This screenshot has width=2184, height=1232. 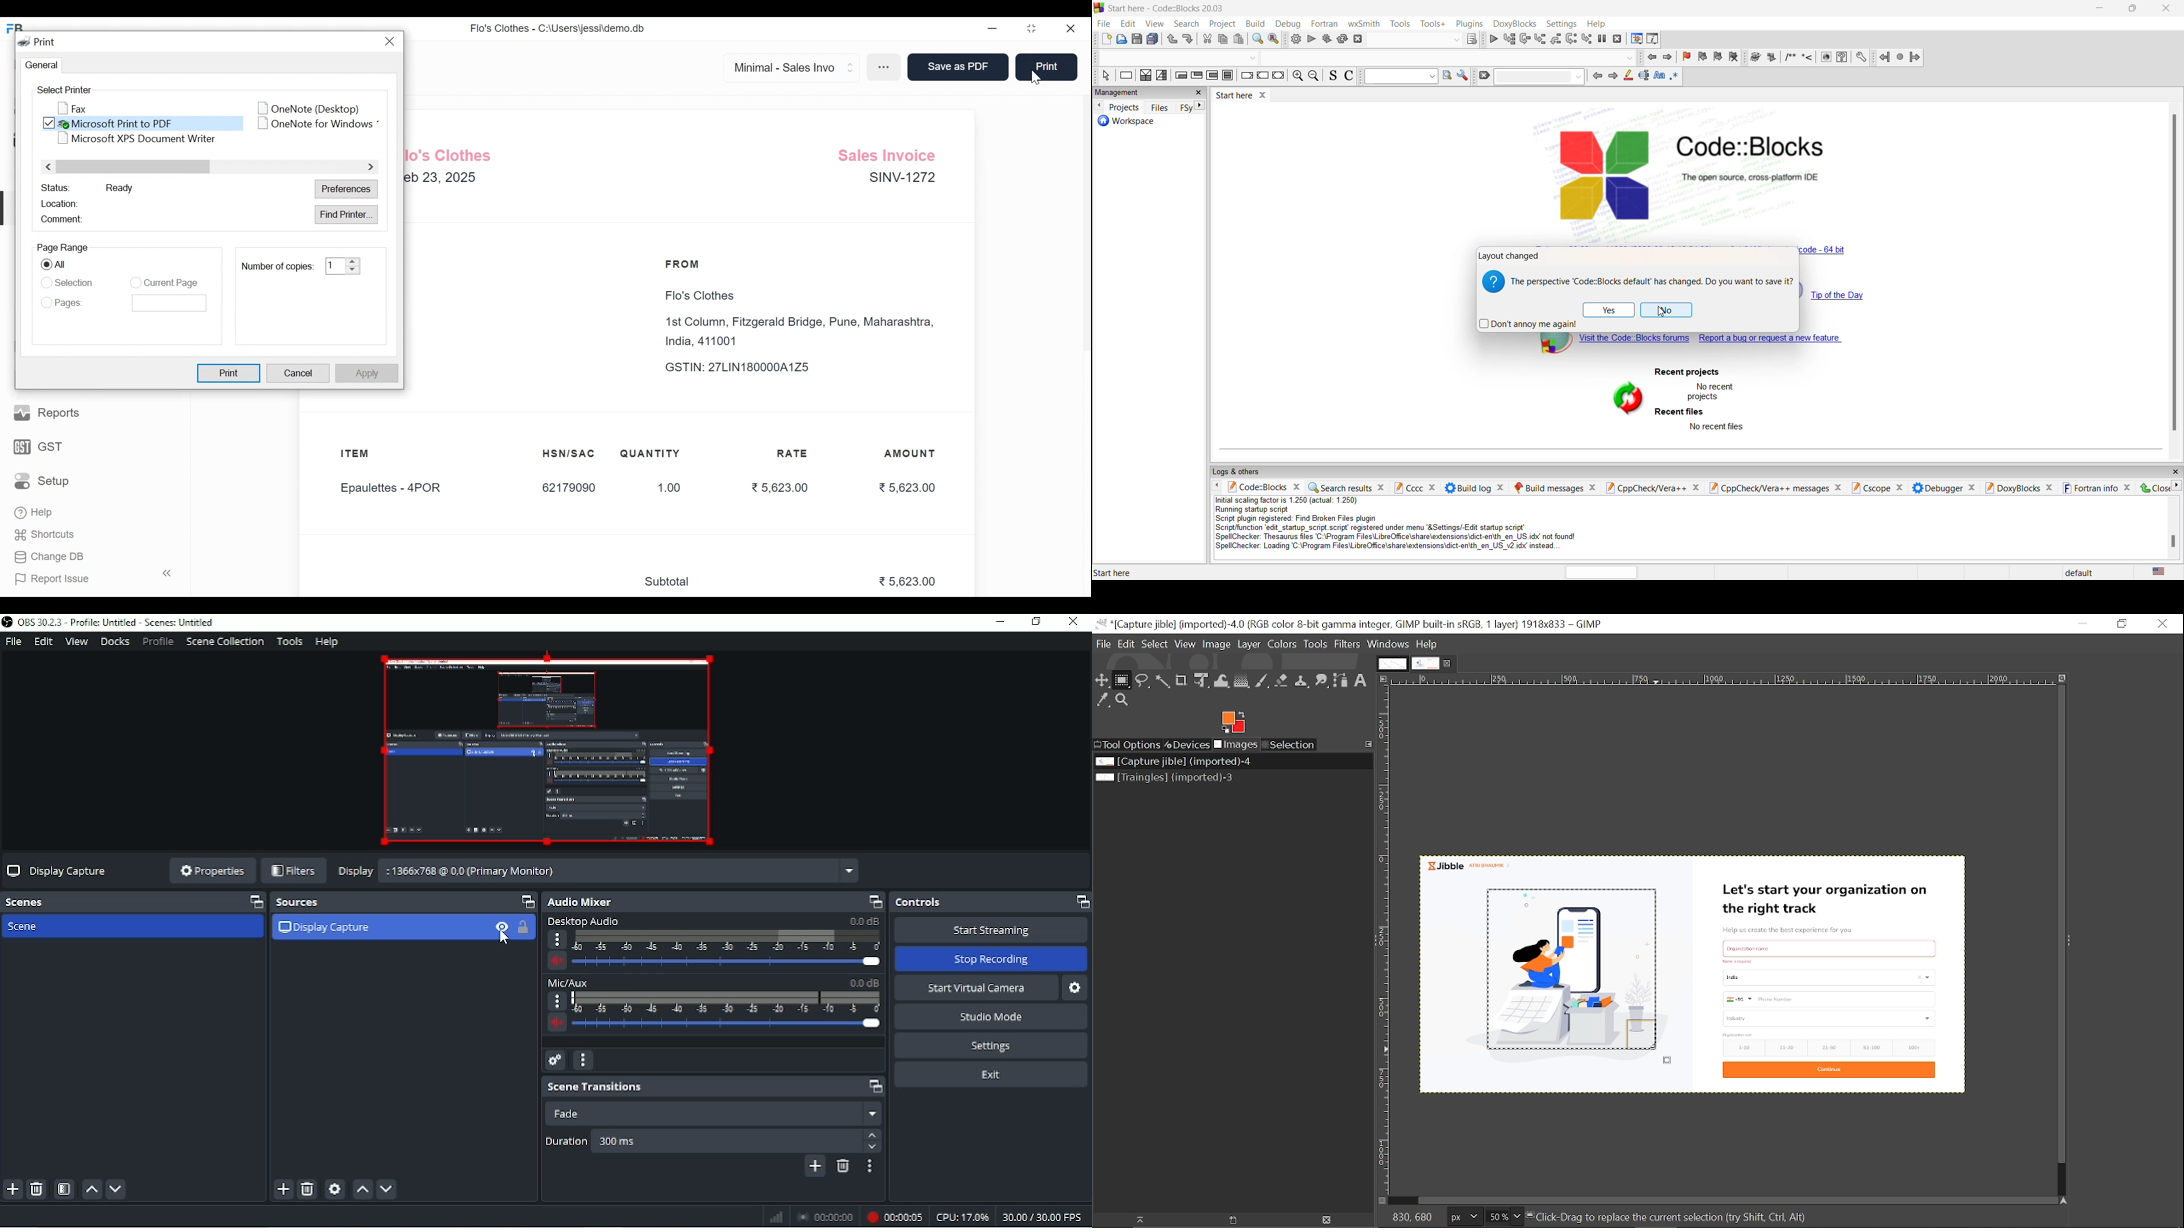 I want to click on Help, so click(x=327, y=642).